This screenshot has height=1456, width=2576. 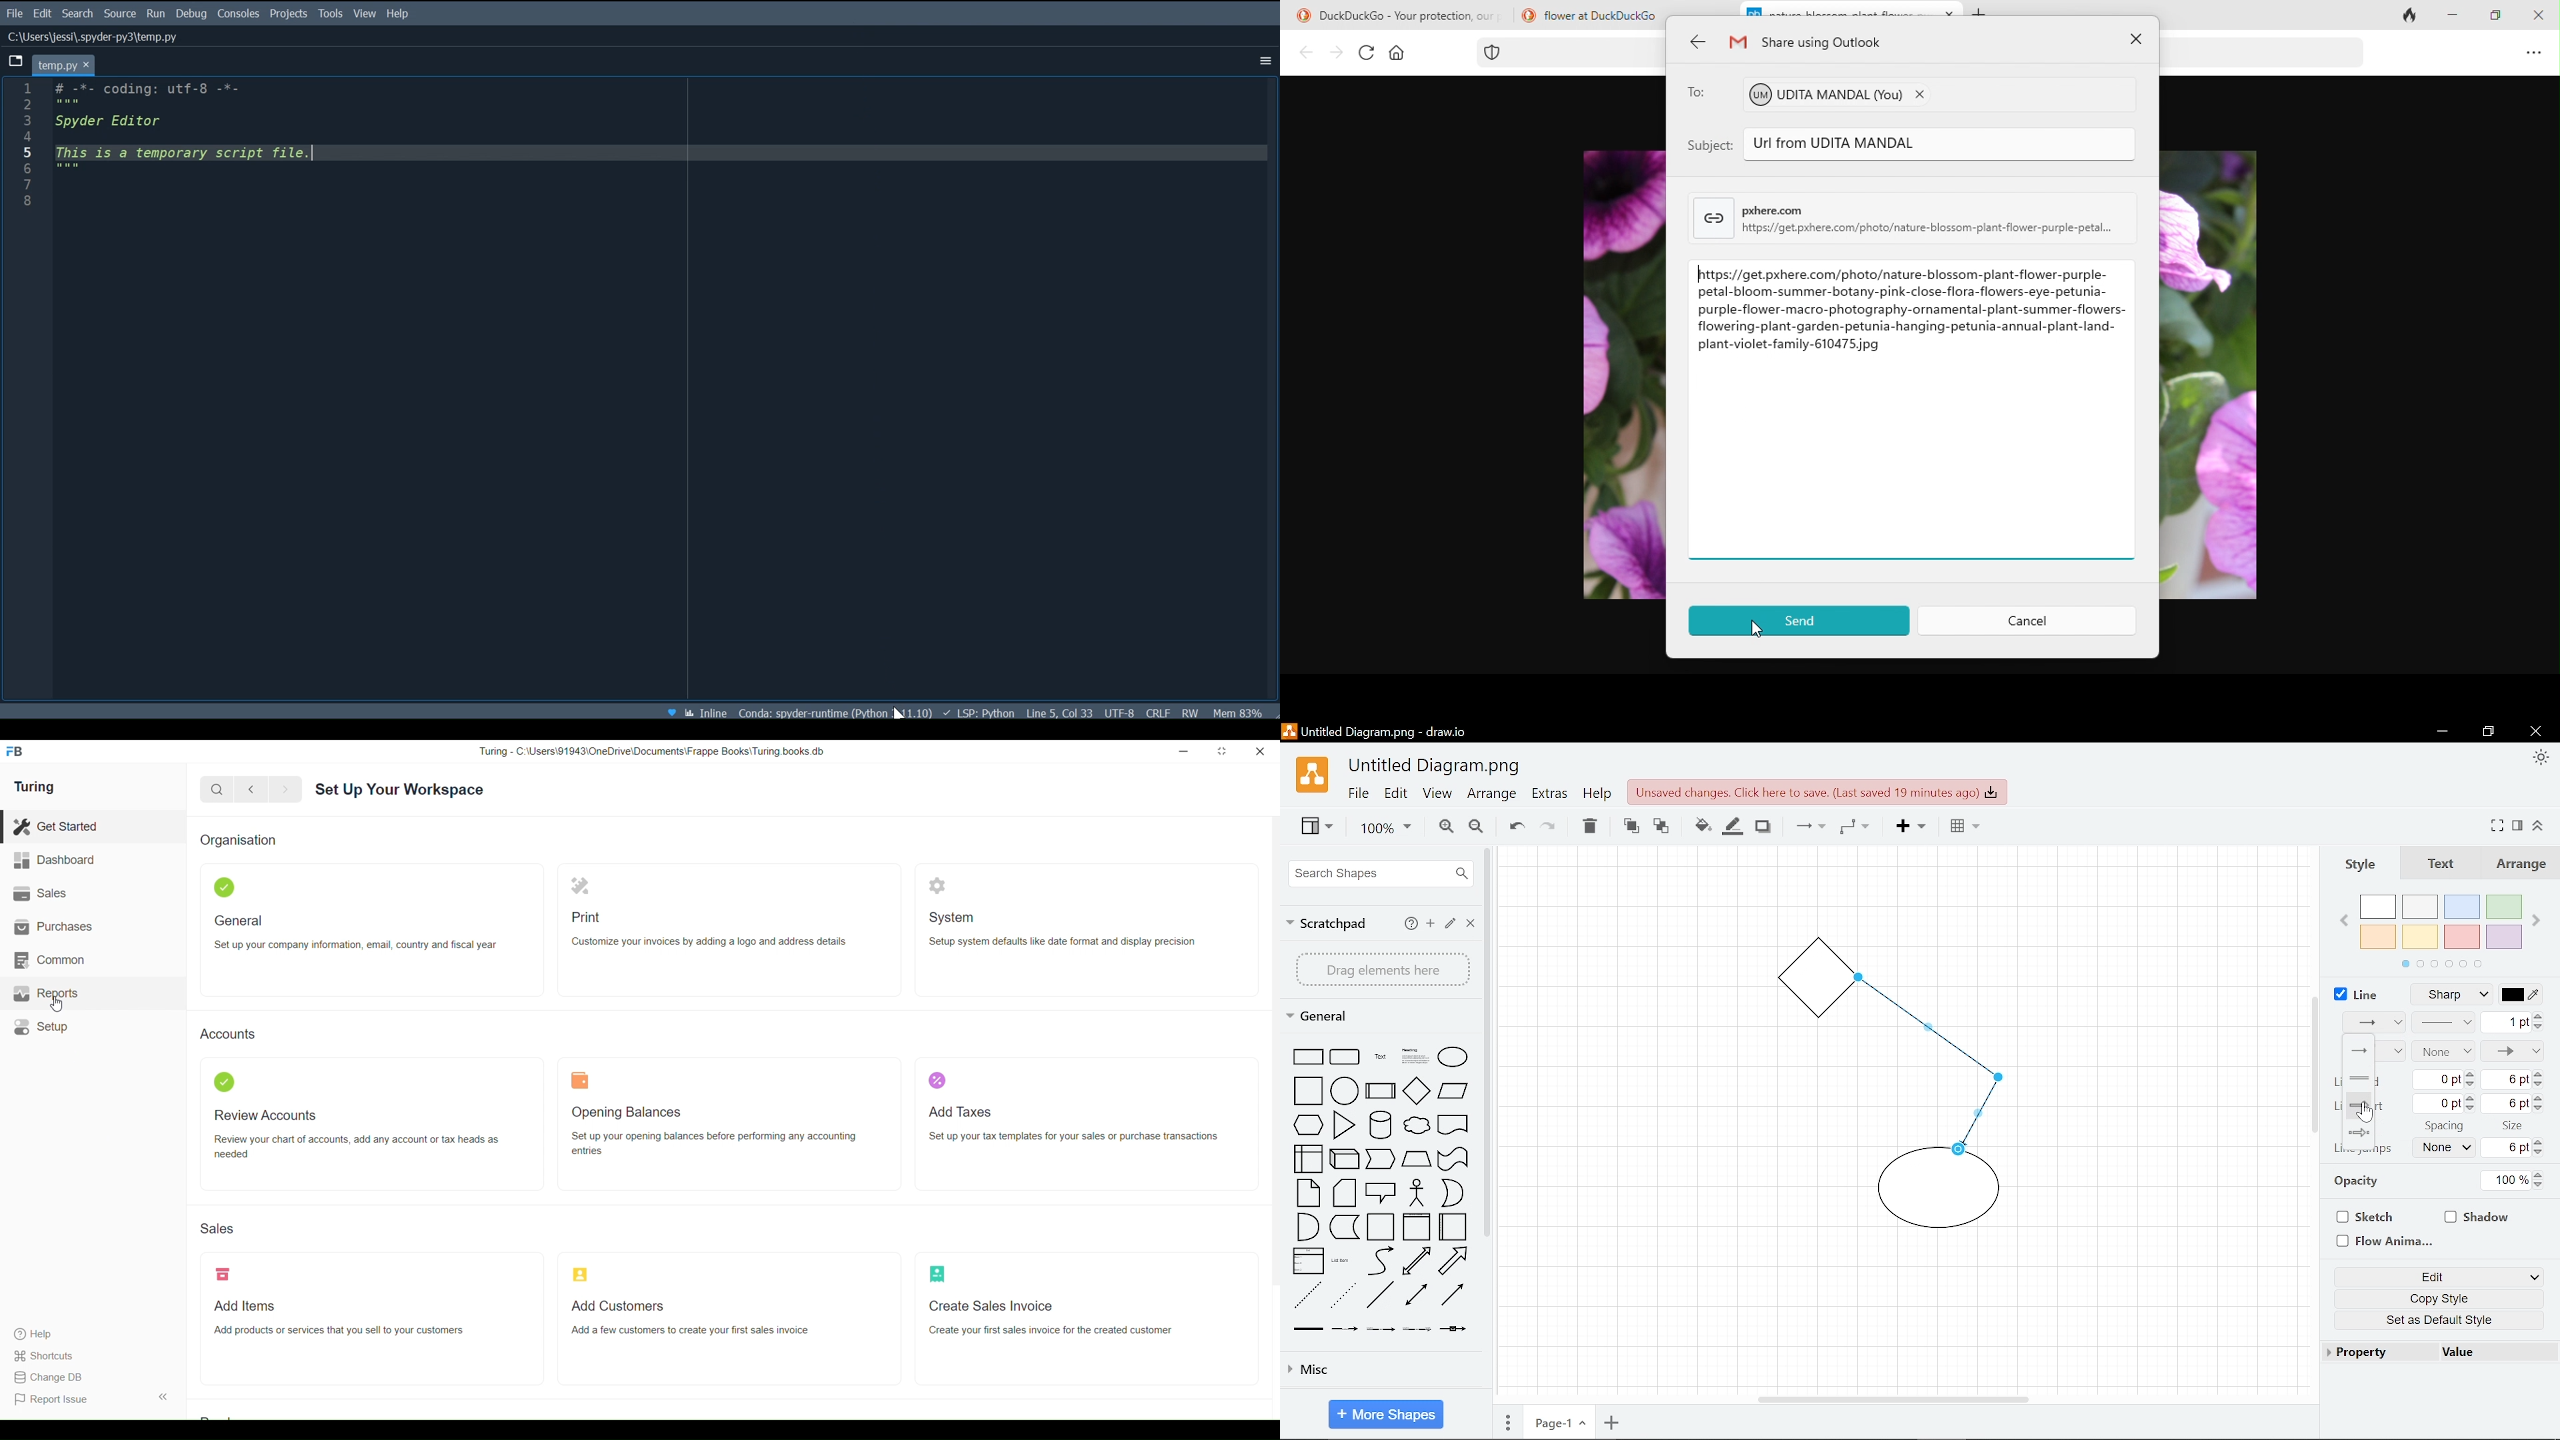 What do you see at coordinates (45, 1334) in the screenshot?
I see `Help` at bounding box center [45, 1334].